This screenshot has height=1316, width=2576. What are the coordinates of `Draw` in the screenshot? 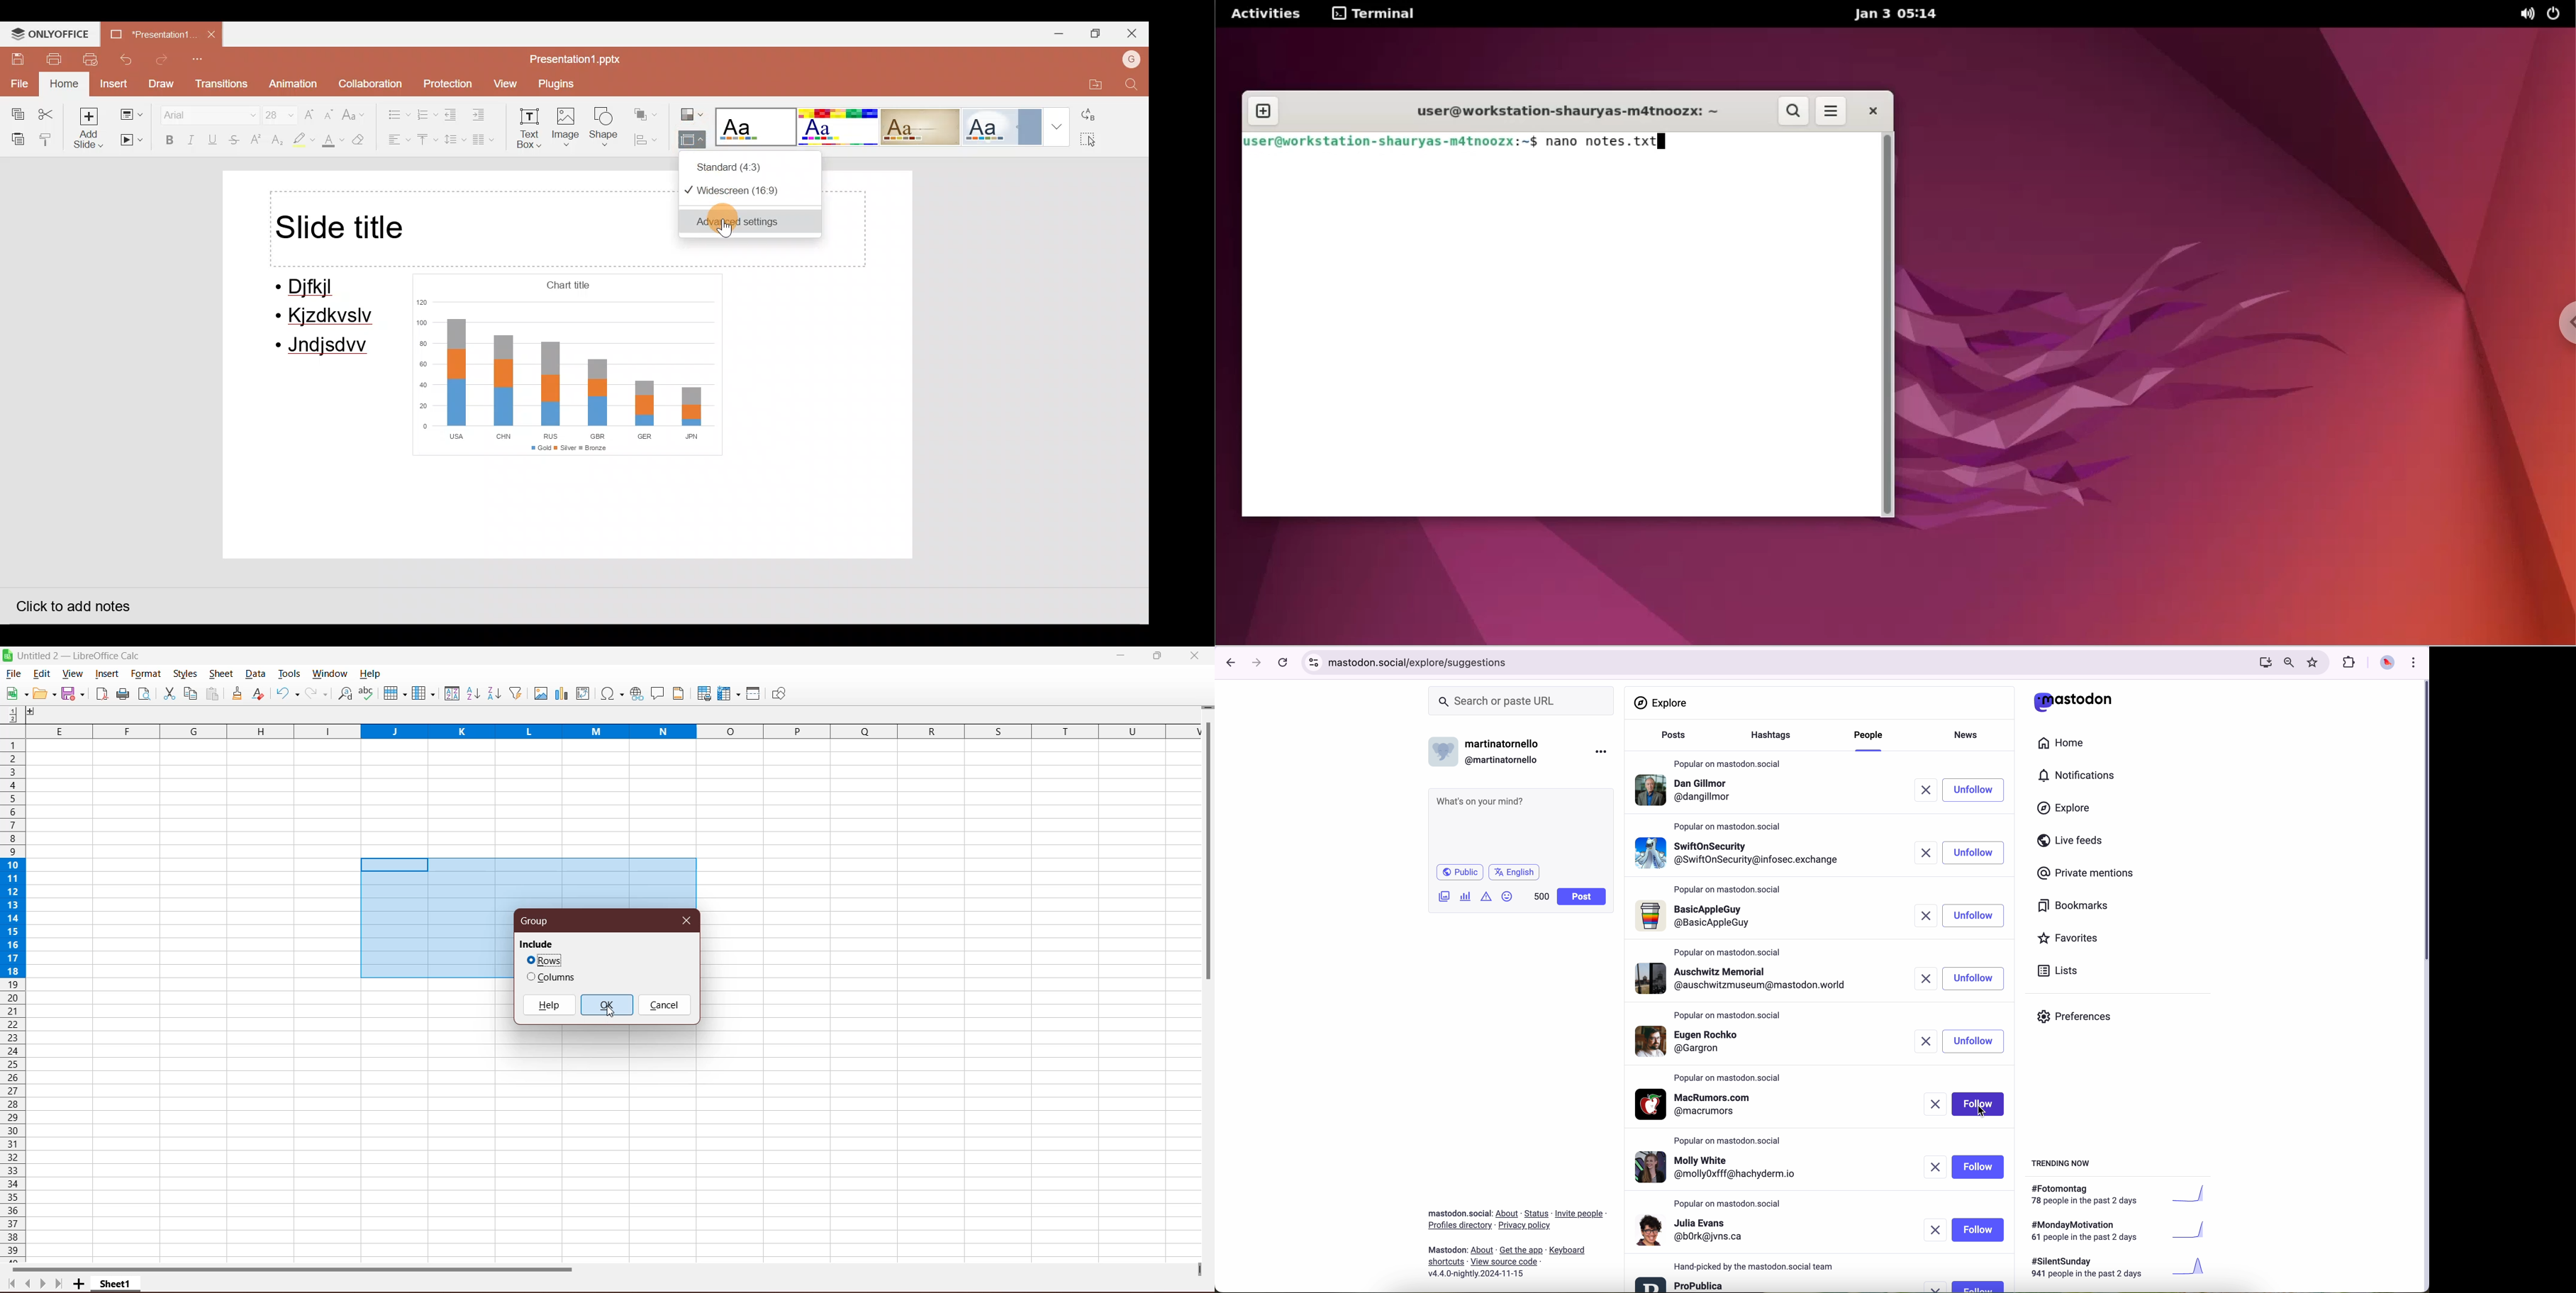 It's located at (163, 84).